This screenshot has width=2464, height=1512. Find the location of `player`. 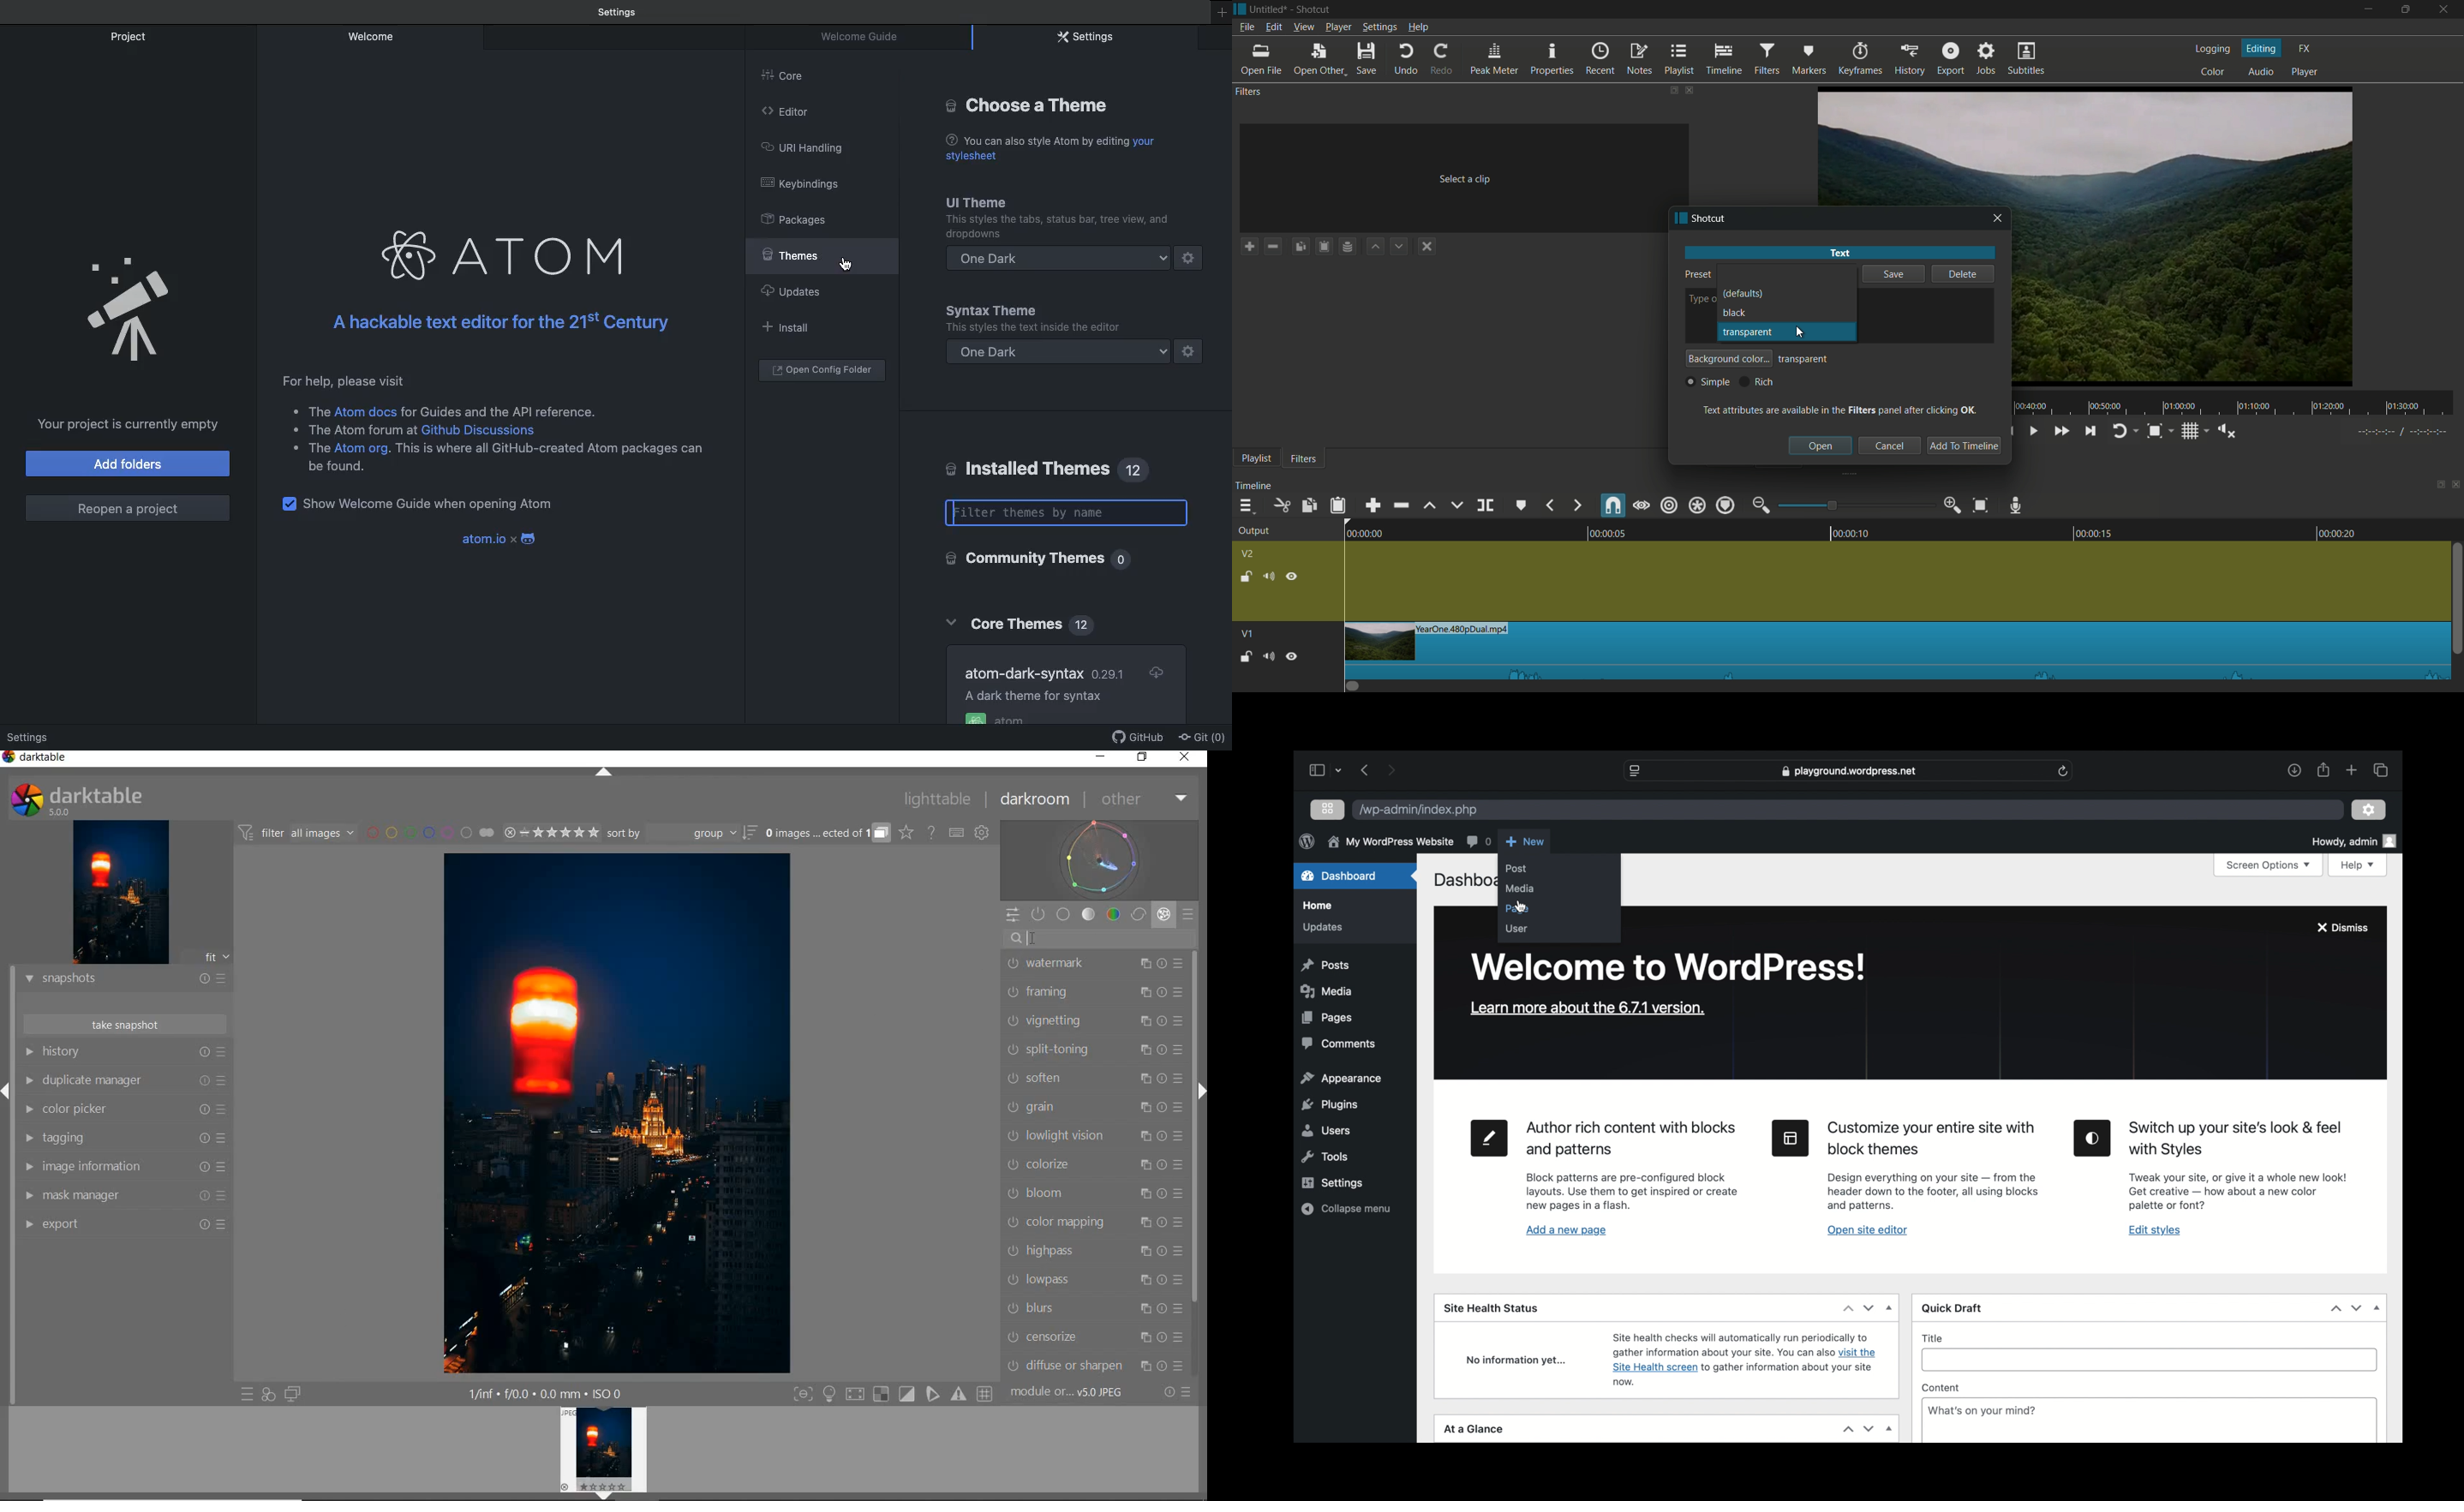

player is located at coordinates (2305, 73).